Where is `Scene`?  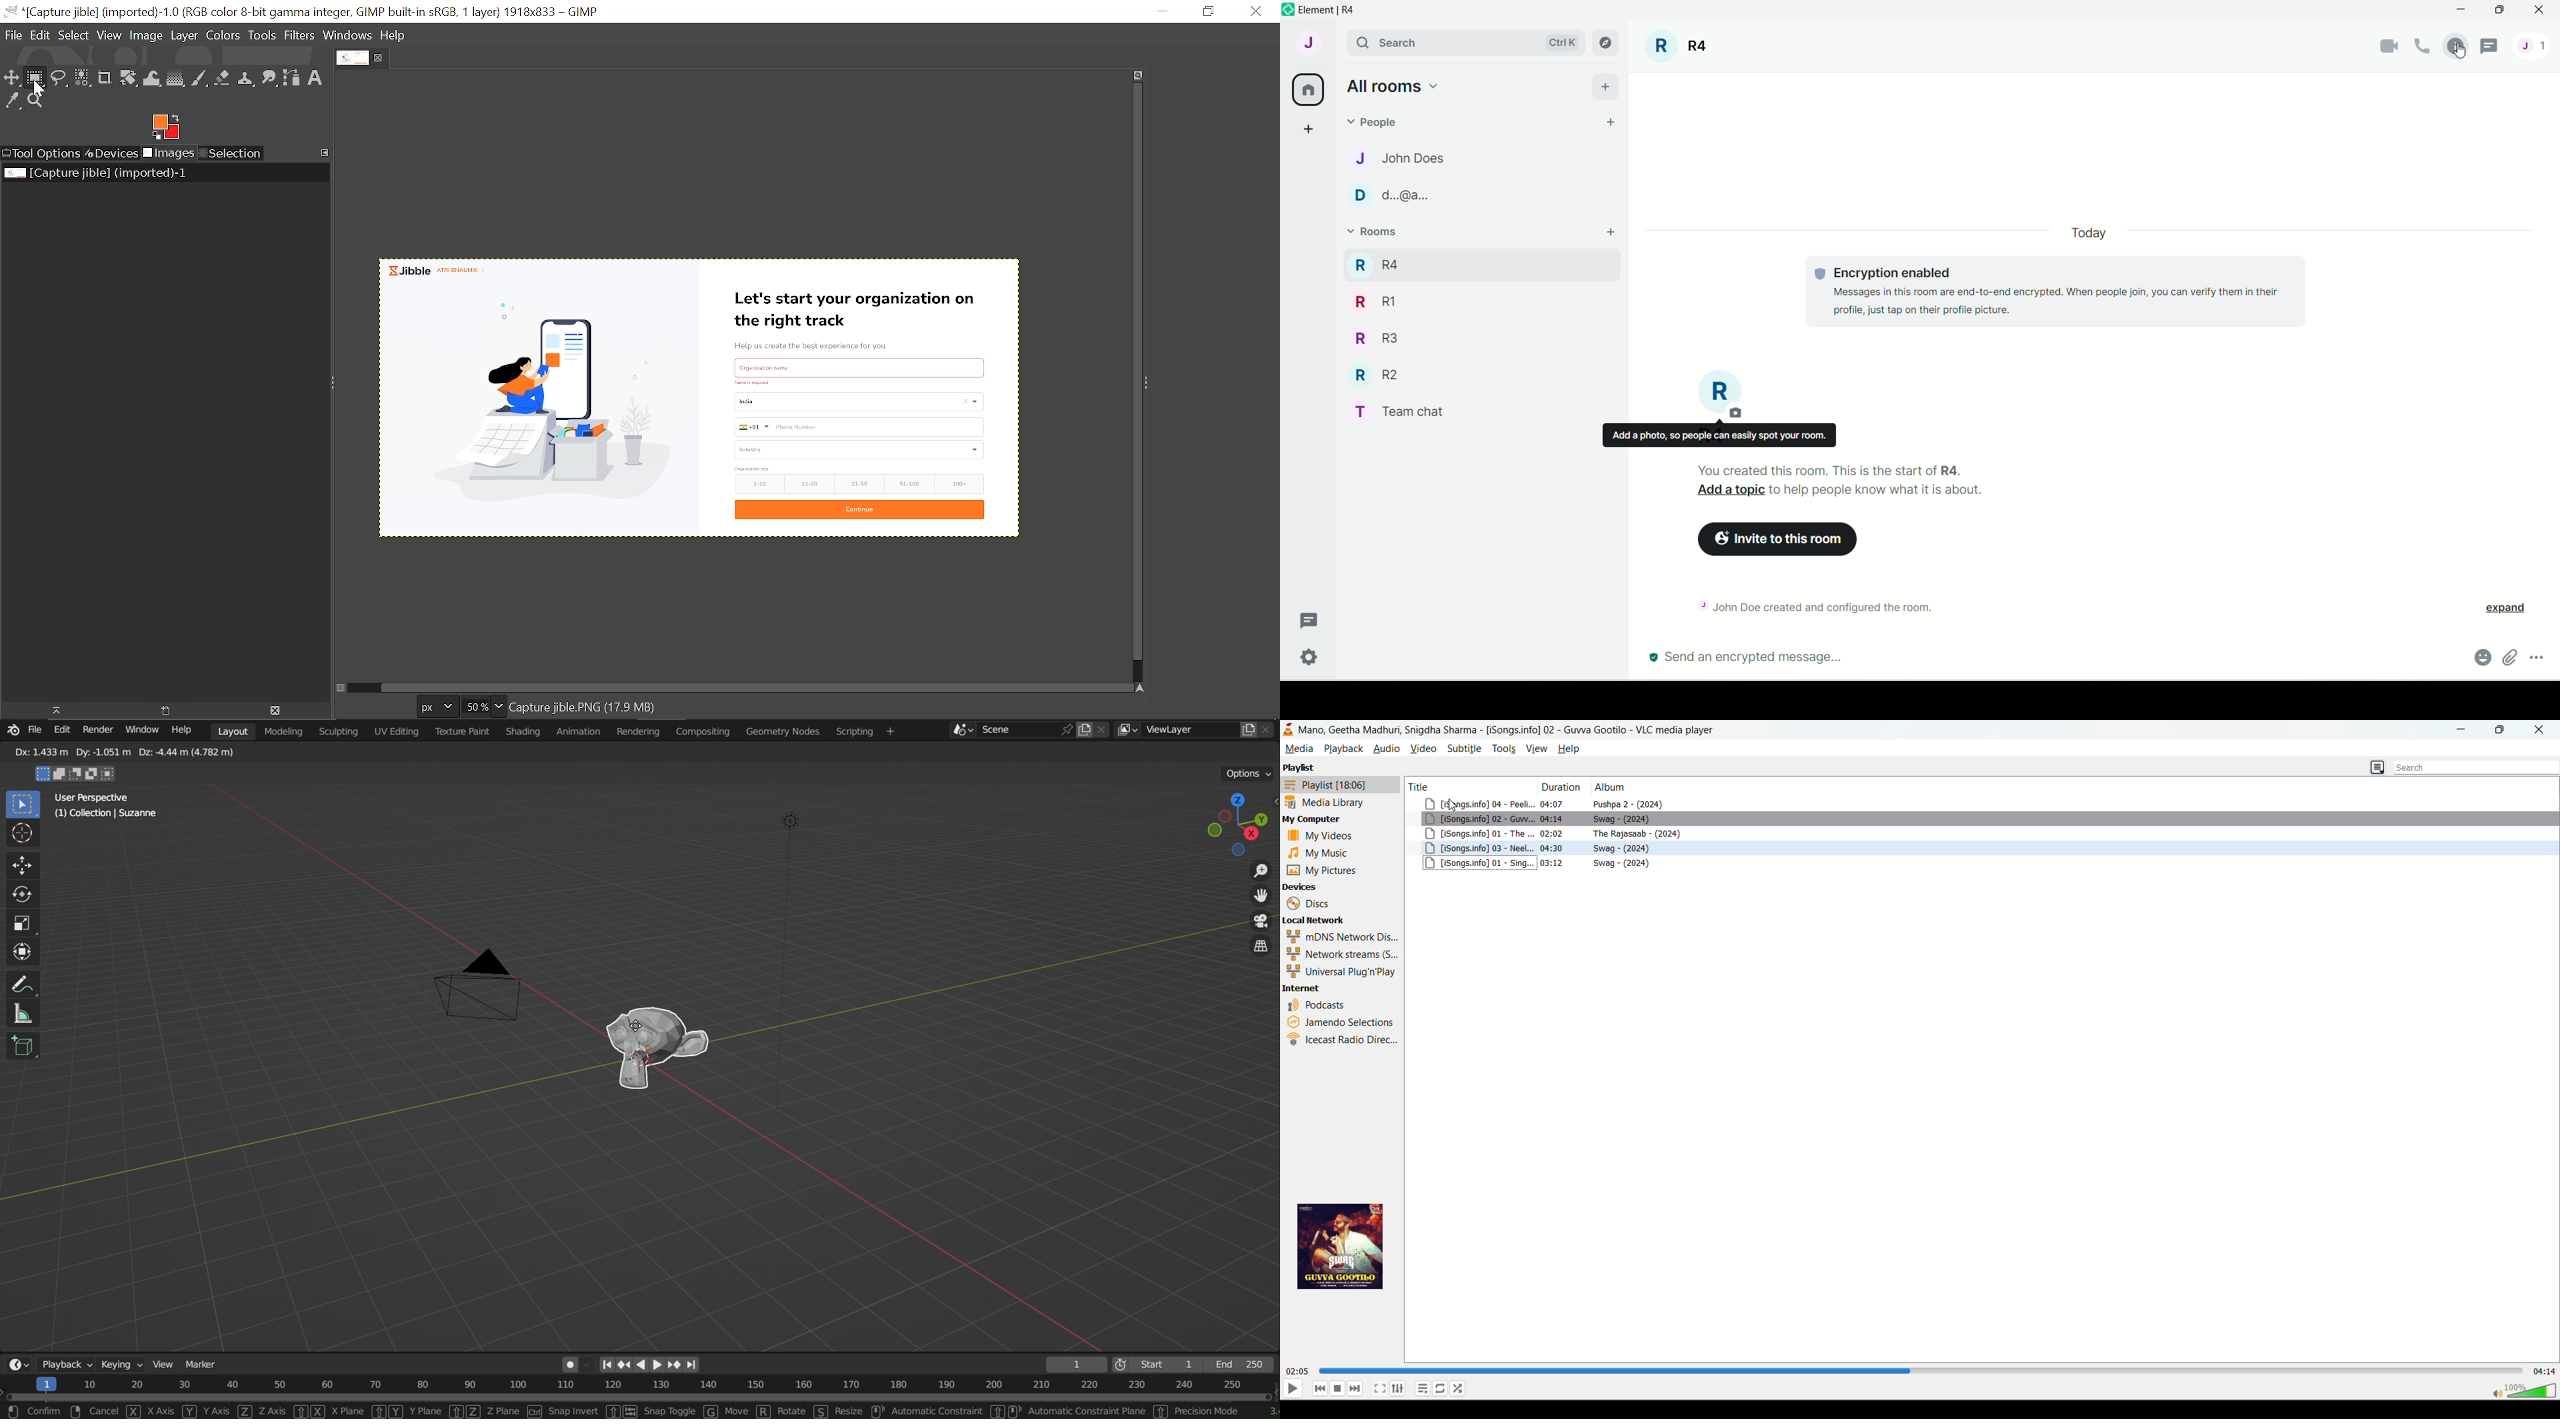 Scene is located at coordinates (998, 731).